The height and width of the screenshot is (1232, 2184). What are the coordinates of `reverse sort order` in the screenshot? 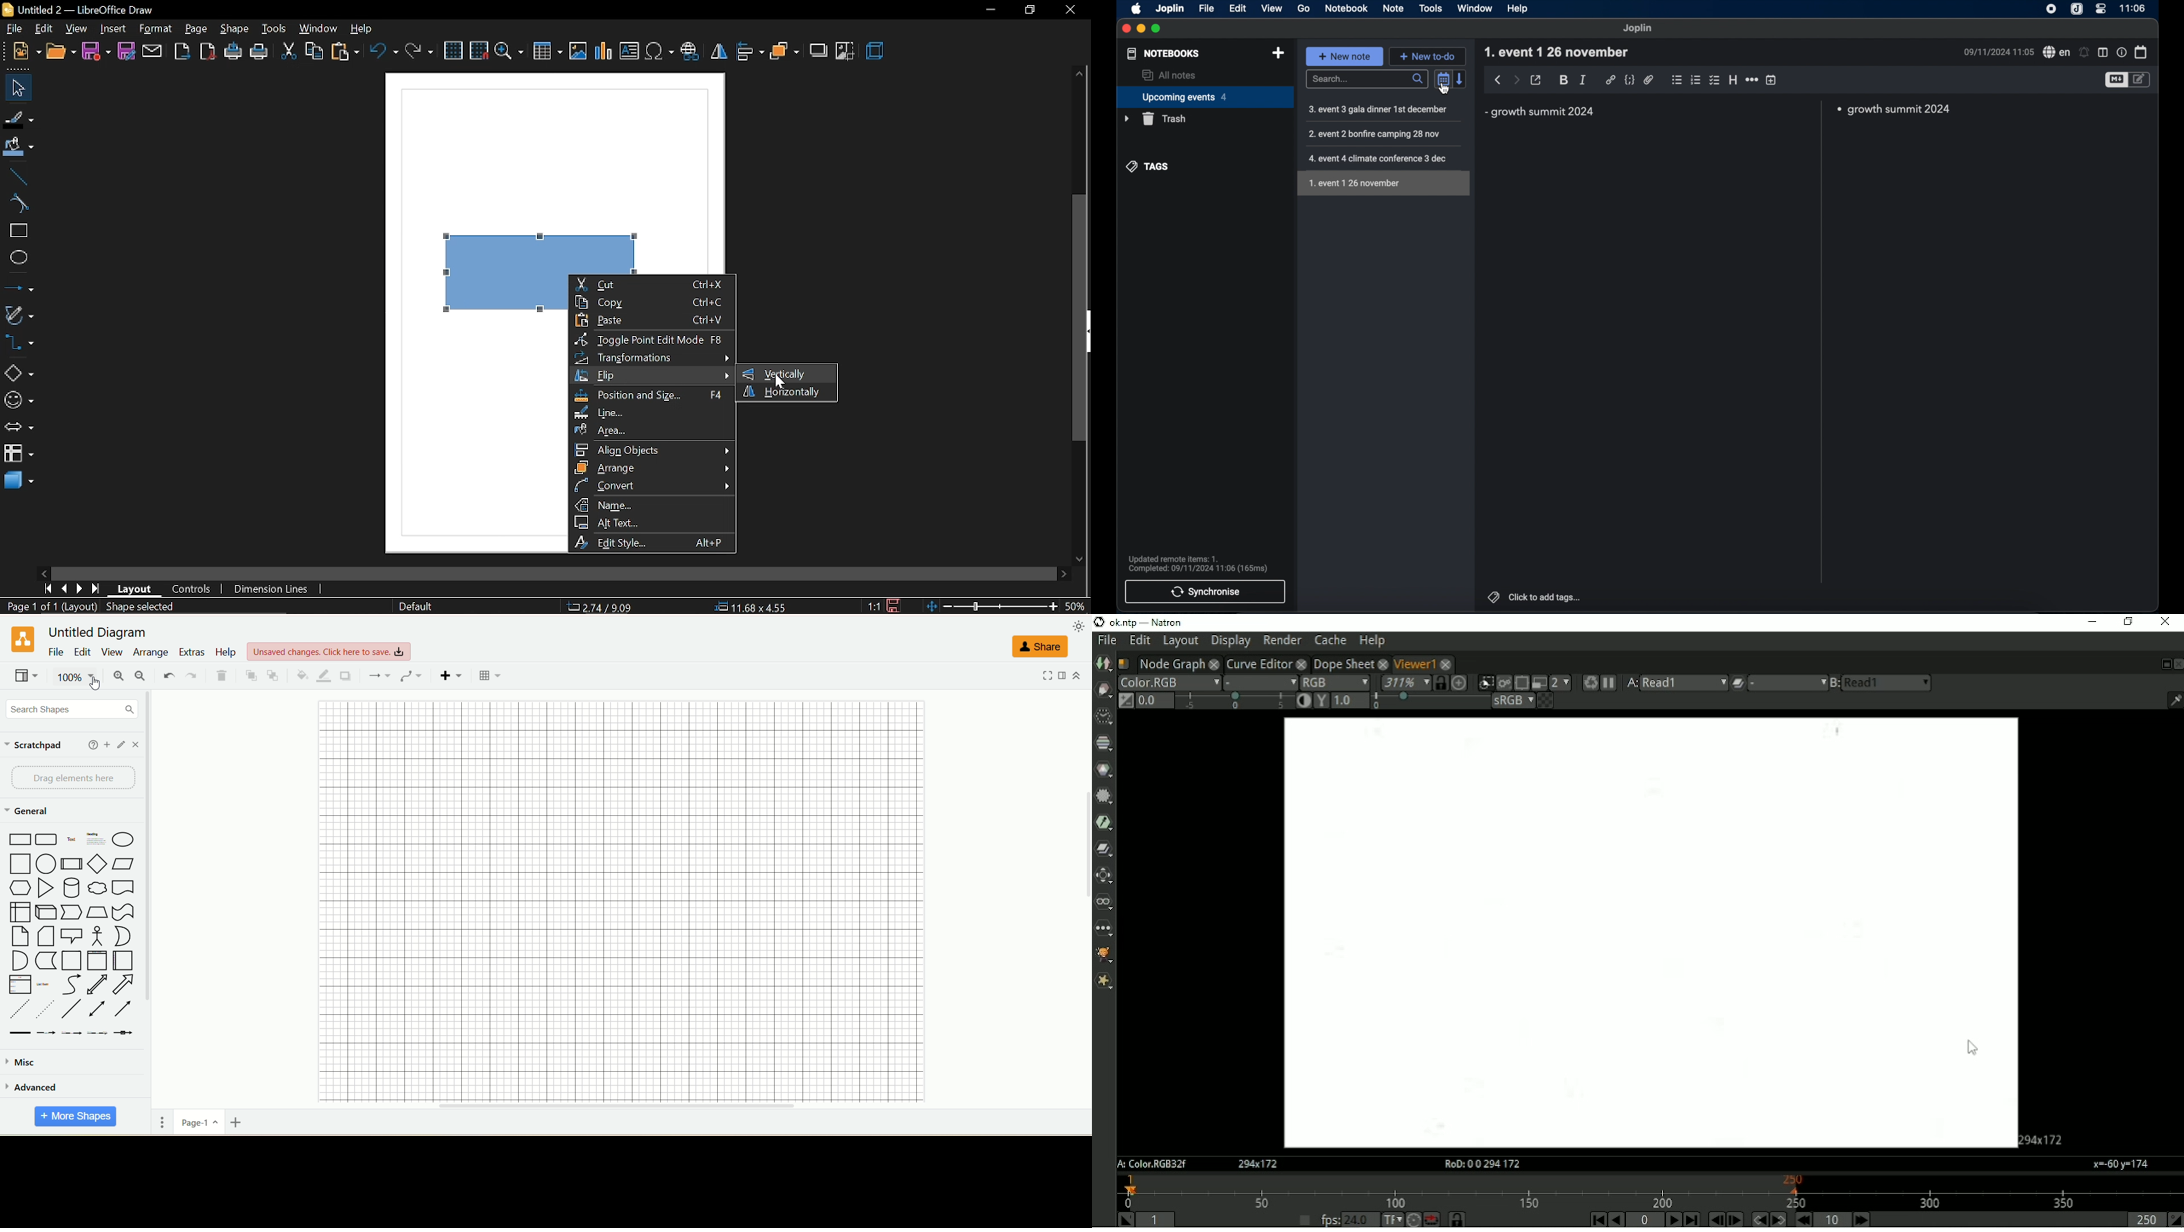 It's located at (1461, 78).